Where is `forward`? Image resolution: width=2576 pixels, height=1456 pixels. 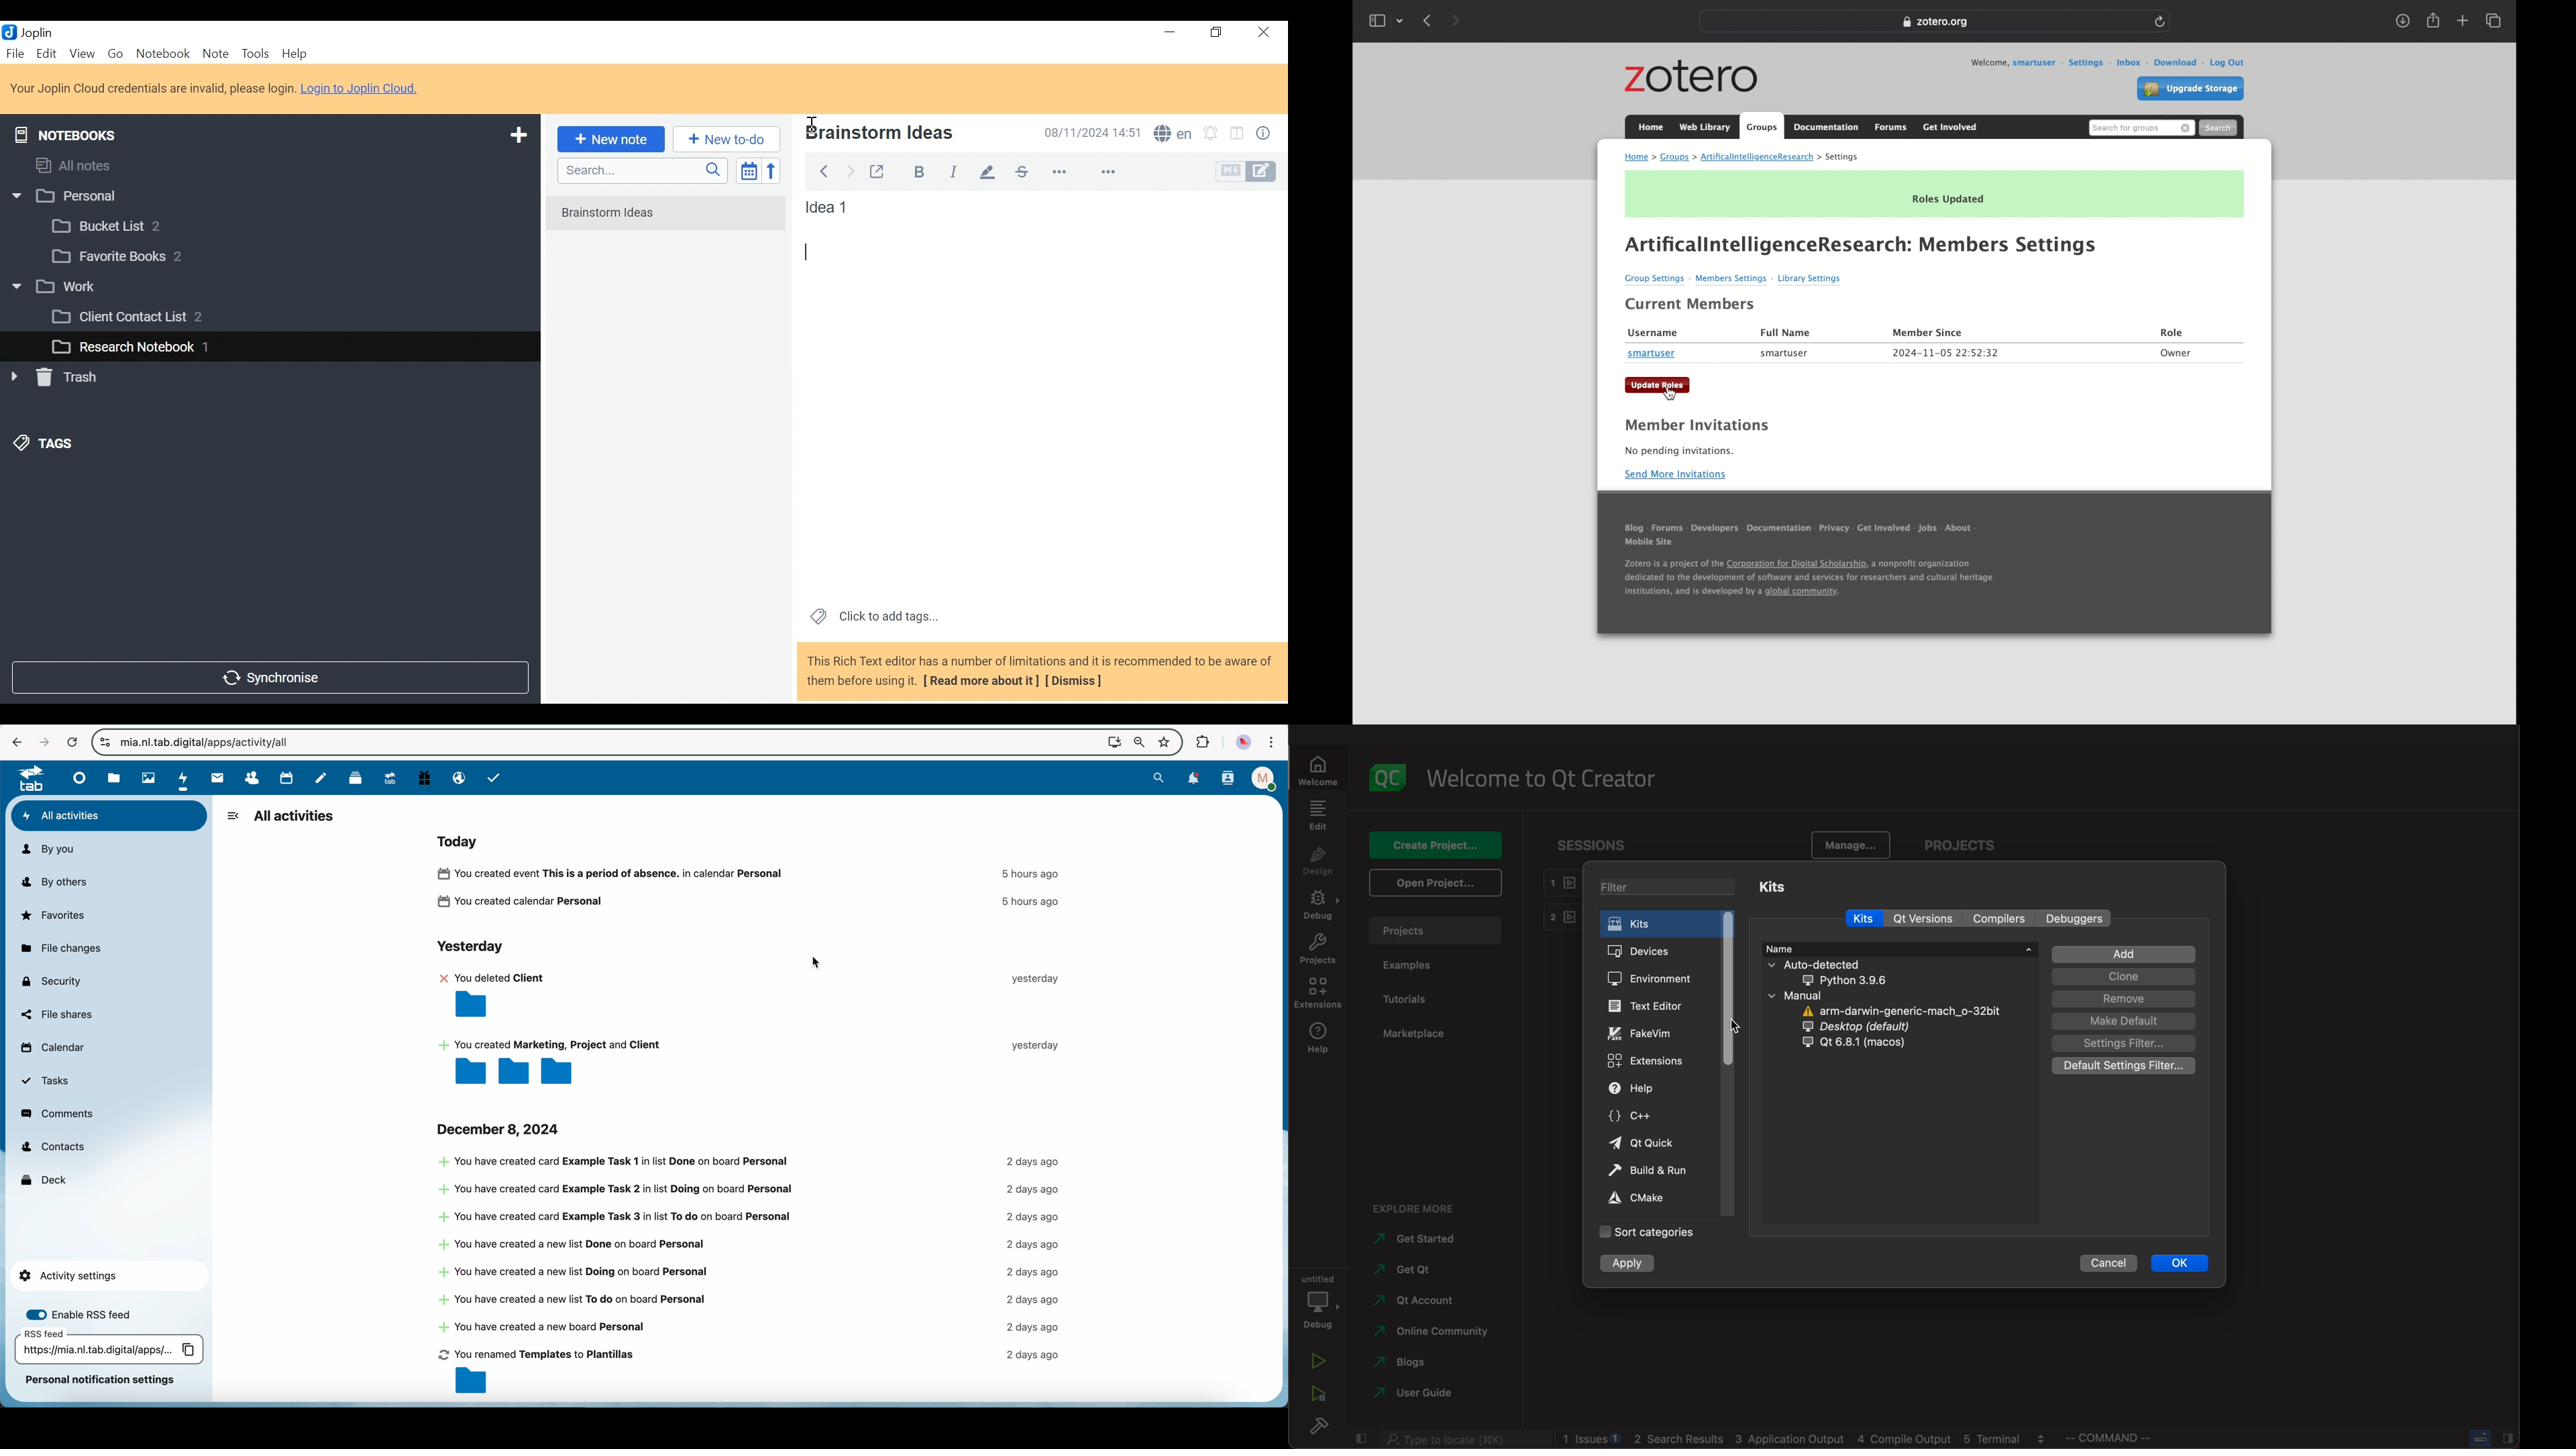 forward is located at coordinates (1455, 21).